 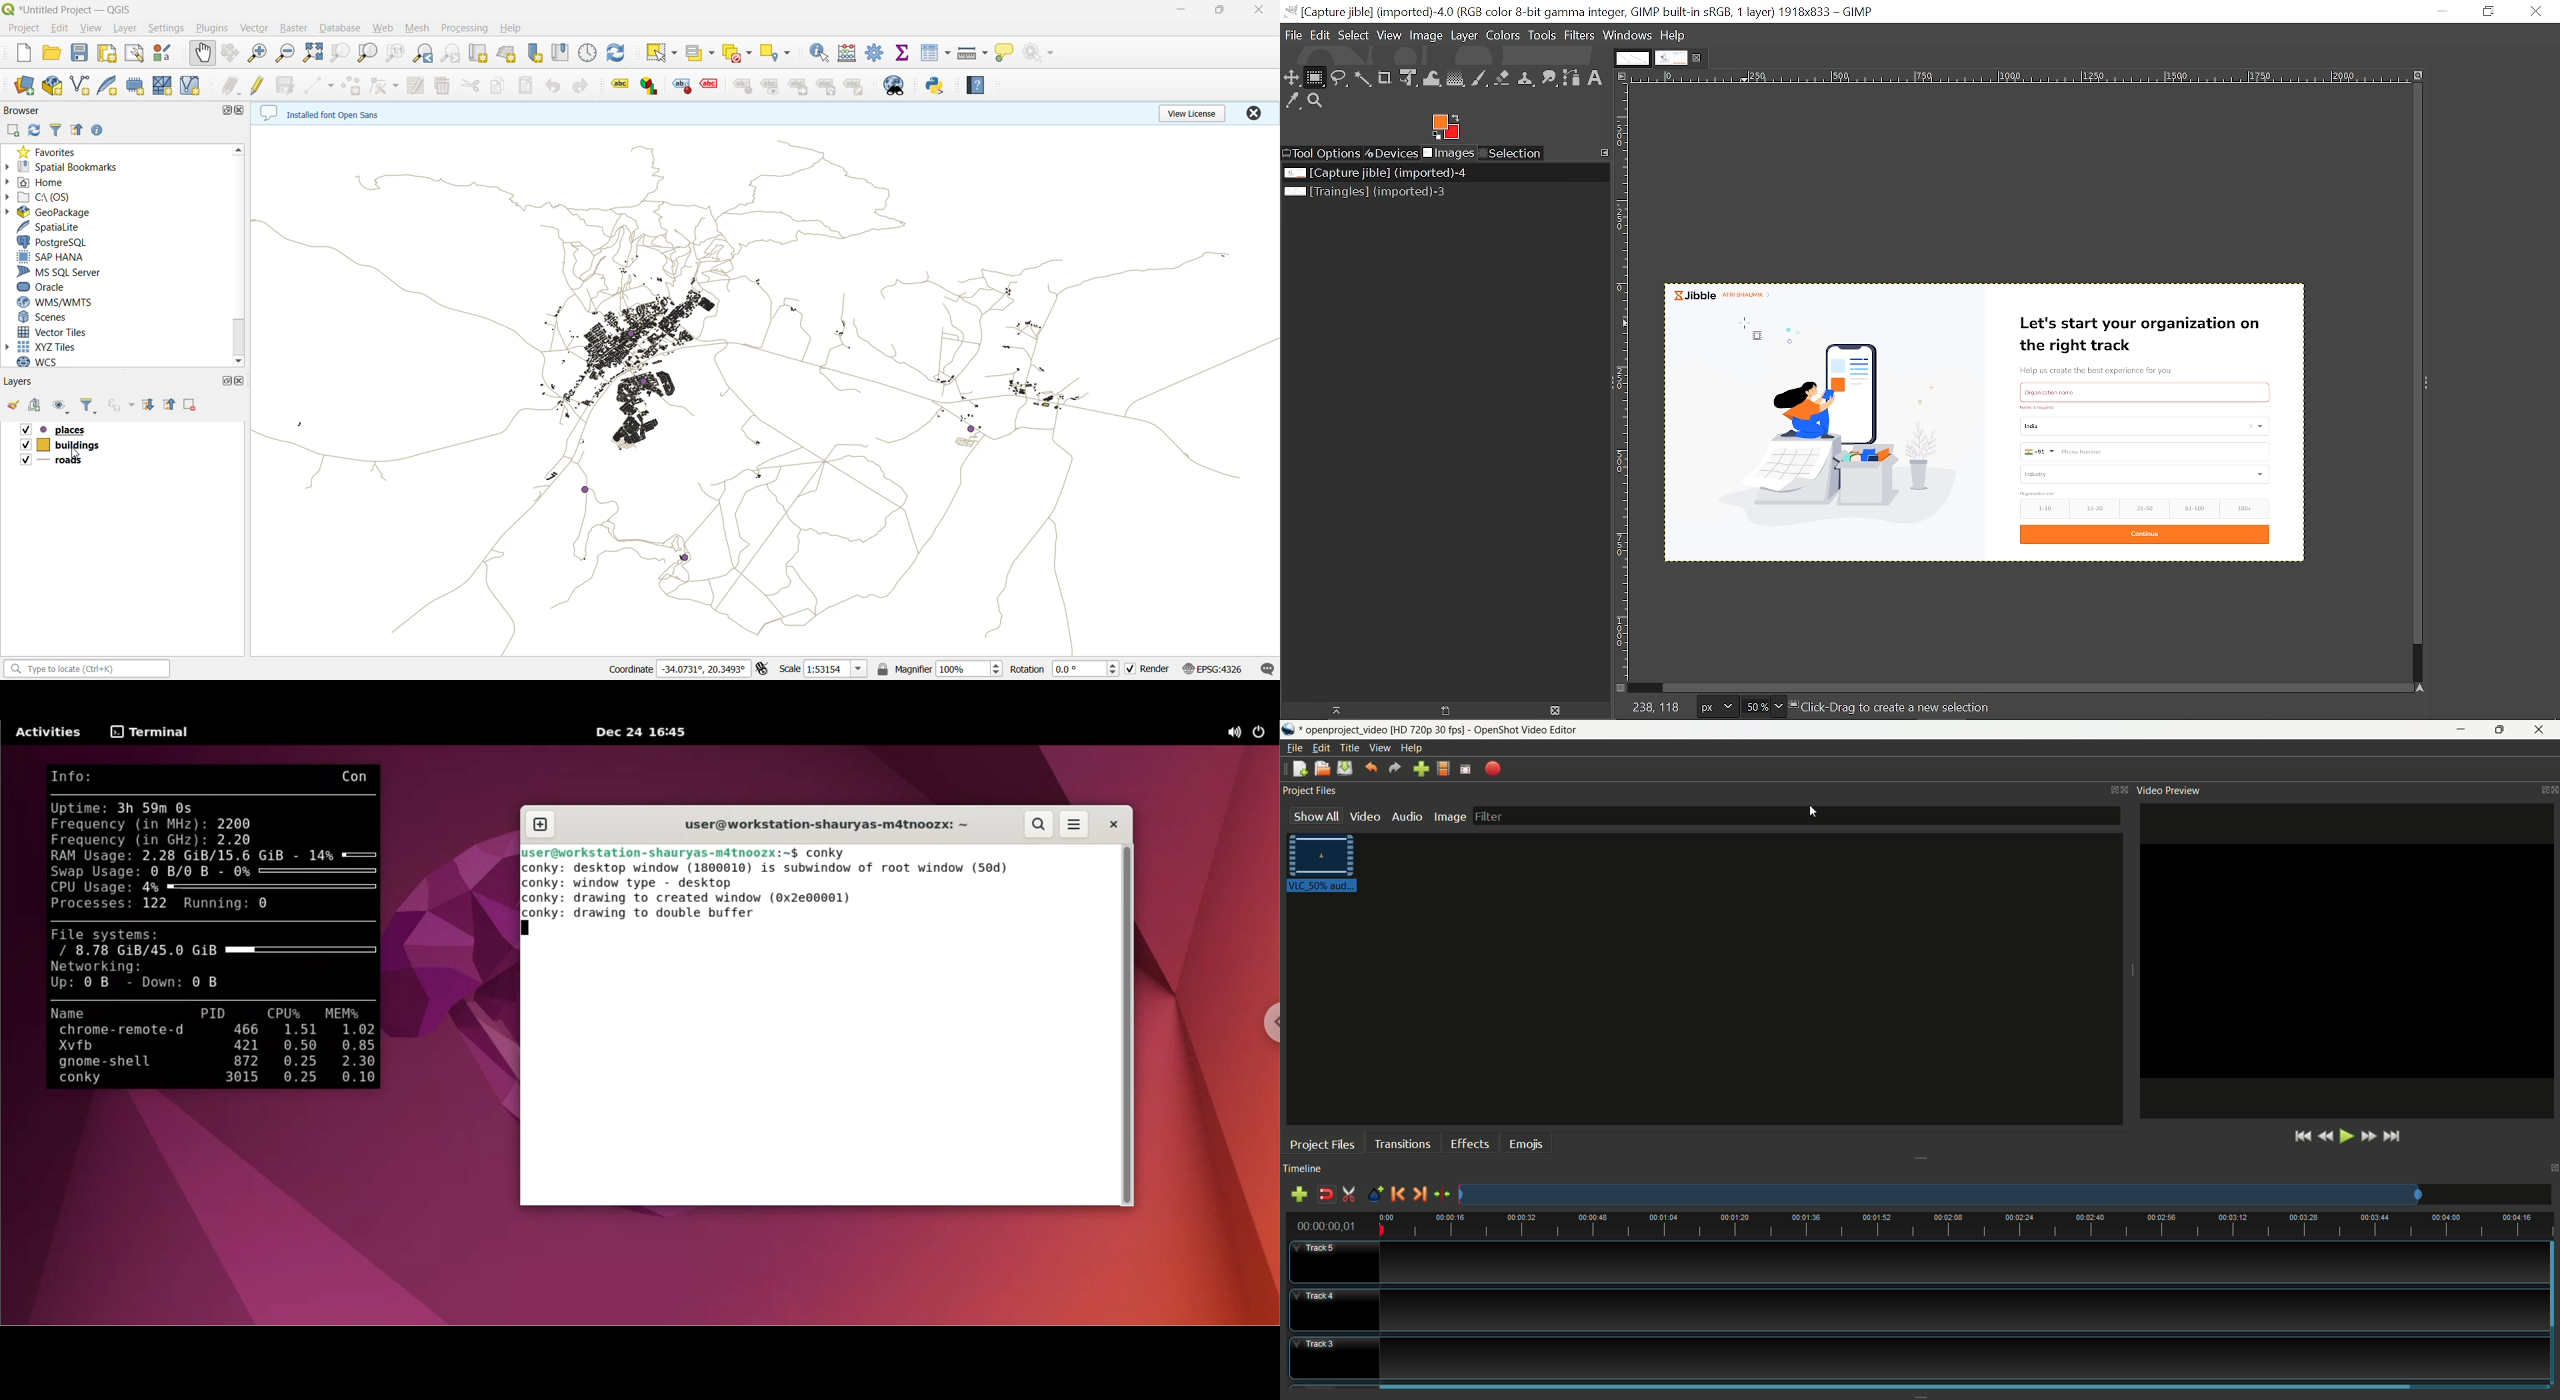 What do you see at coordinates (1513, 154) in the screenshot?
I see `Selection` at bounding box center [1513, 154].